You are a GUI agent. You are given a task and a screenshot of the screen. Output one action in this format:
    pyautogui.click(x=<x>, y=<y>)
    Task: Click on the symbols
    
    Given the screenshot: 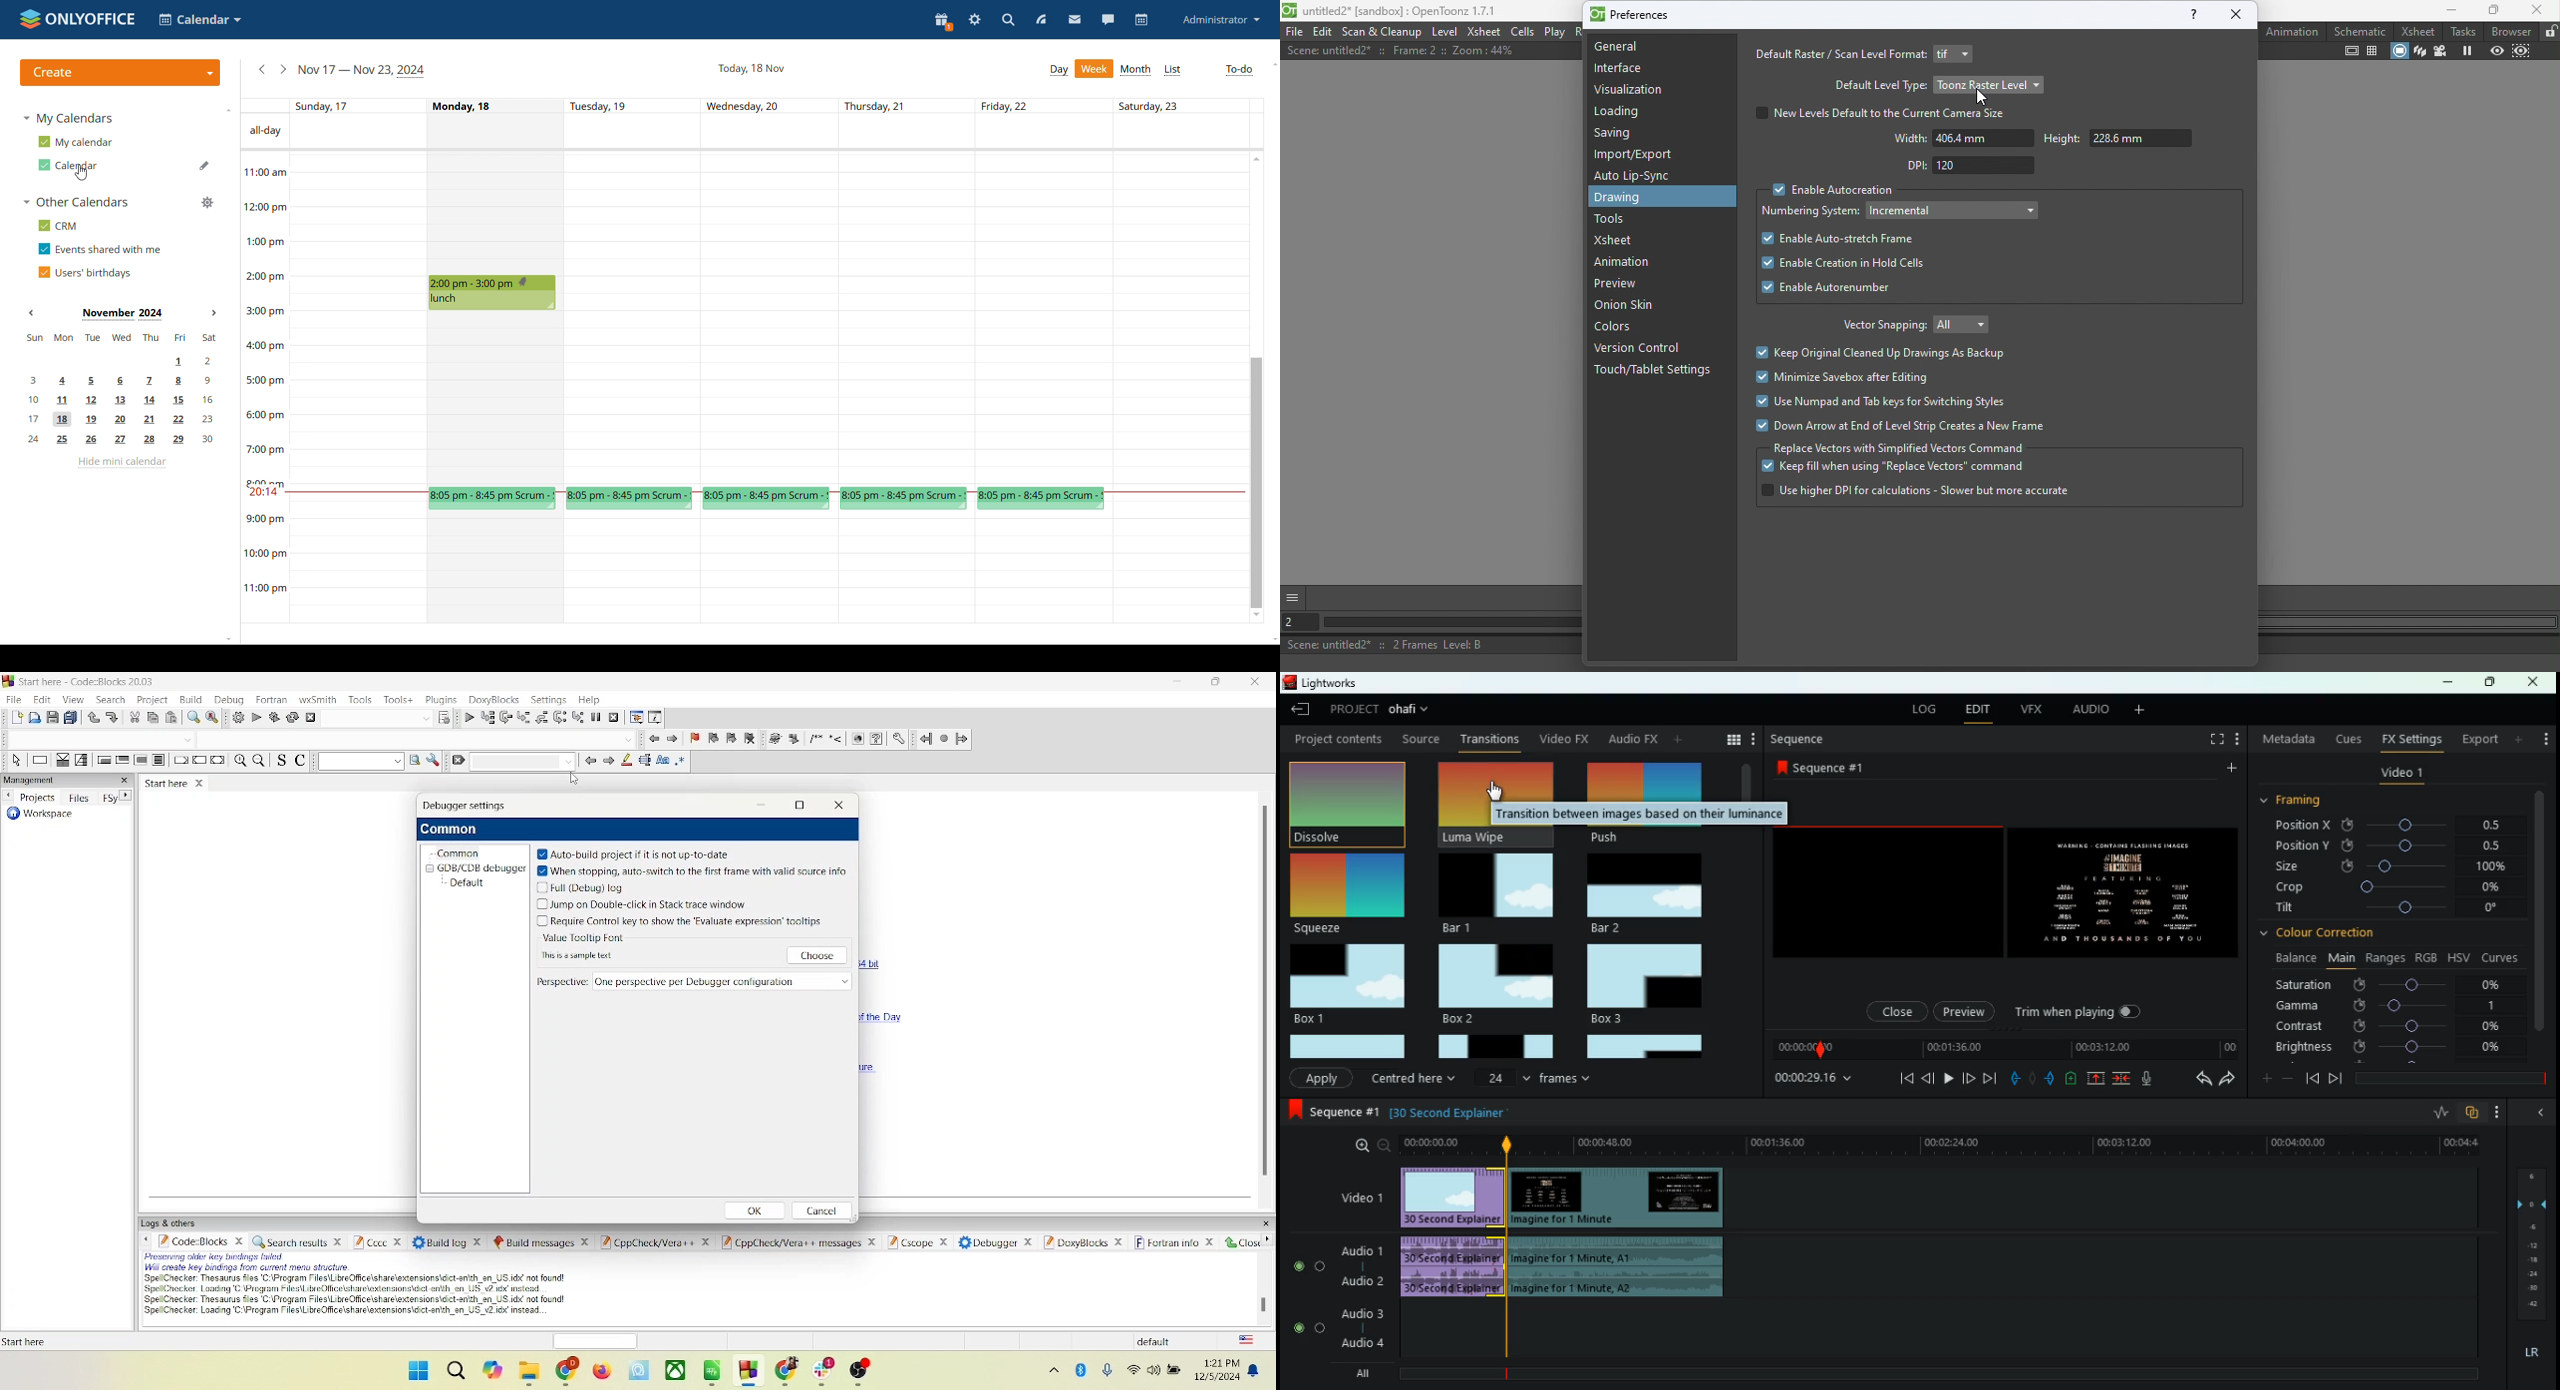 What is the action you would take?
    pyautogui.click(x=806, y=738)
    